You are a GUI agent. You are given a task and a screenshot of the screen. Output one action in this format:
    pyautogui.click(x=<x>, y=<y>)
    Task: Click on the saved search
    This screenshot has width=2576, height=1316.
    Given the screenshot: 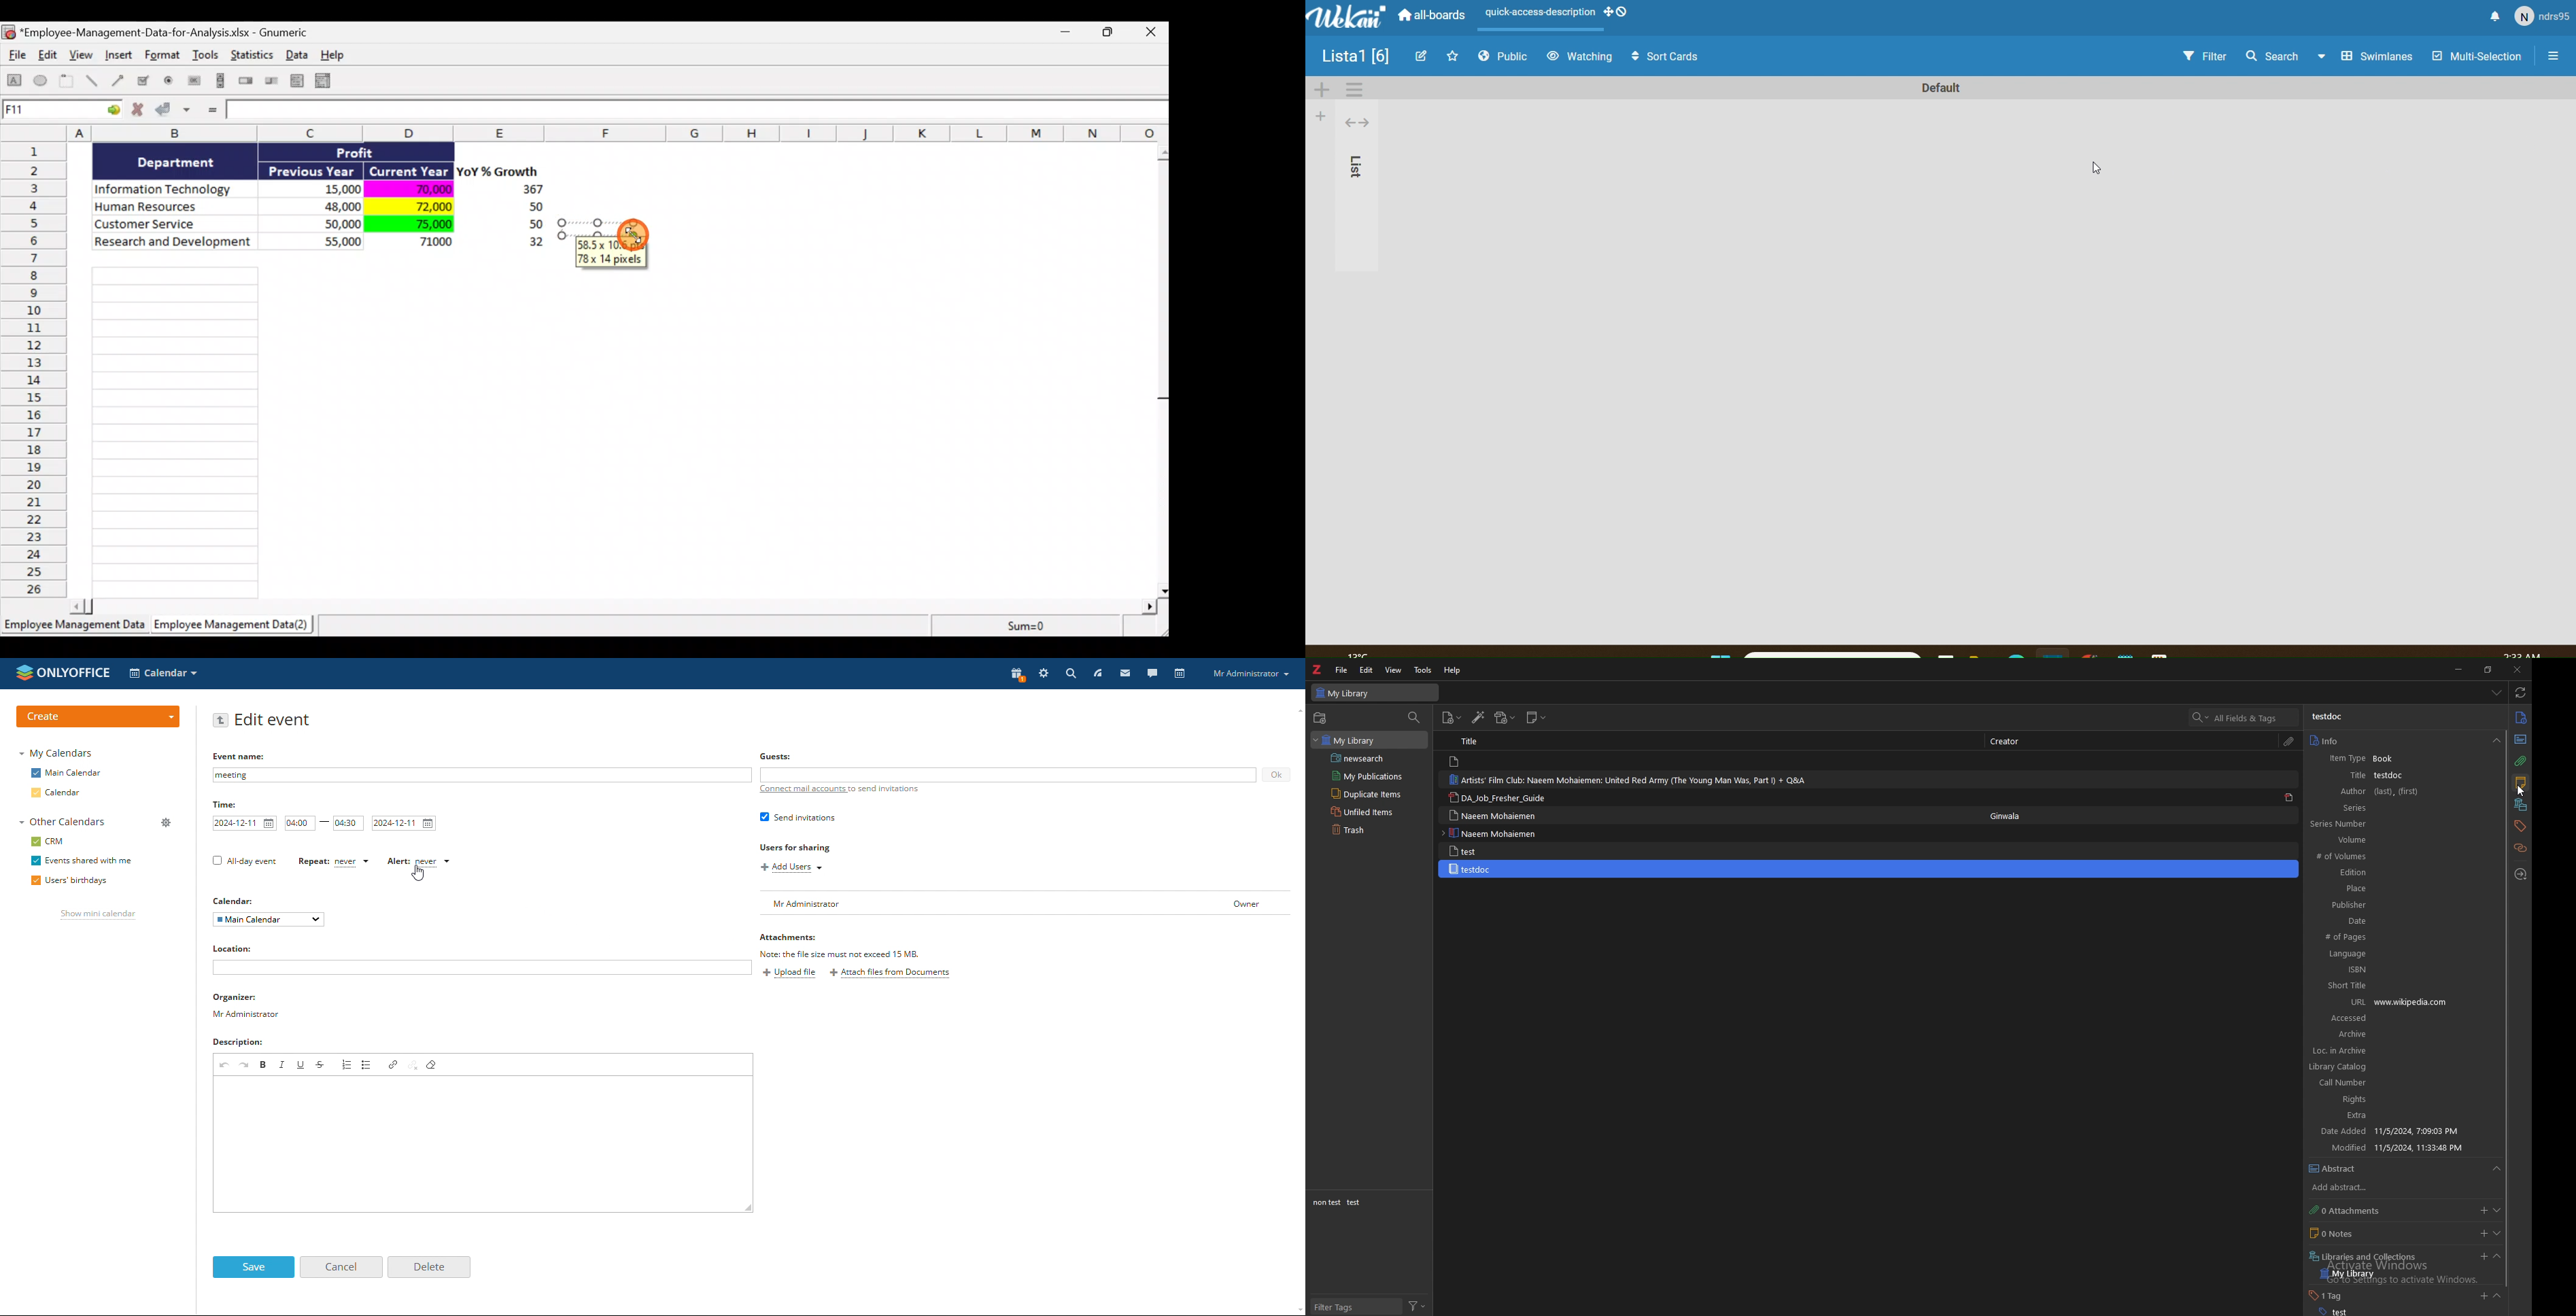 What is the action you would take?
    pyautogui.click(x=1373, y=758)
    